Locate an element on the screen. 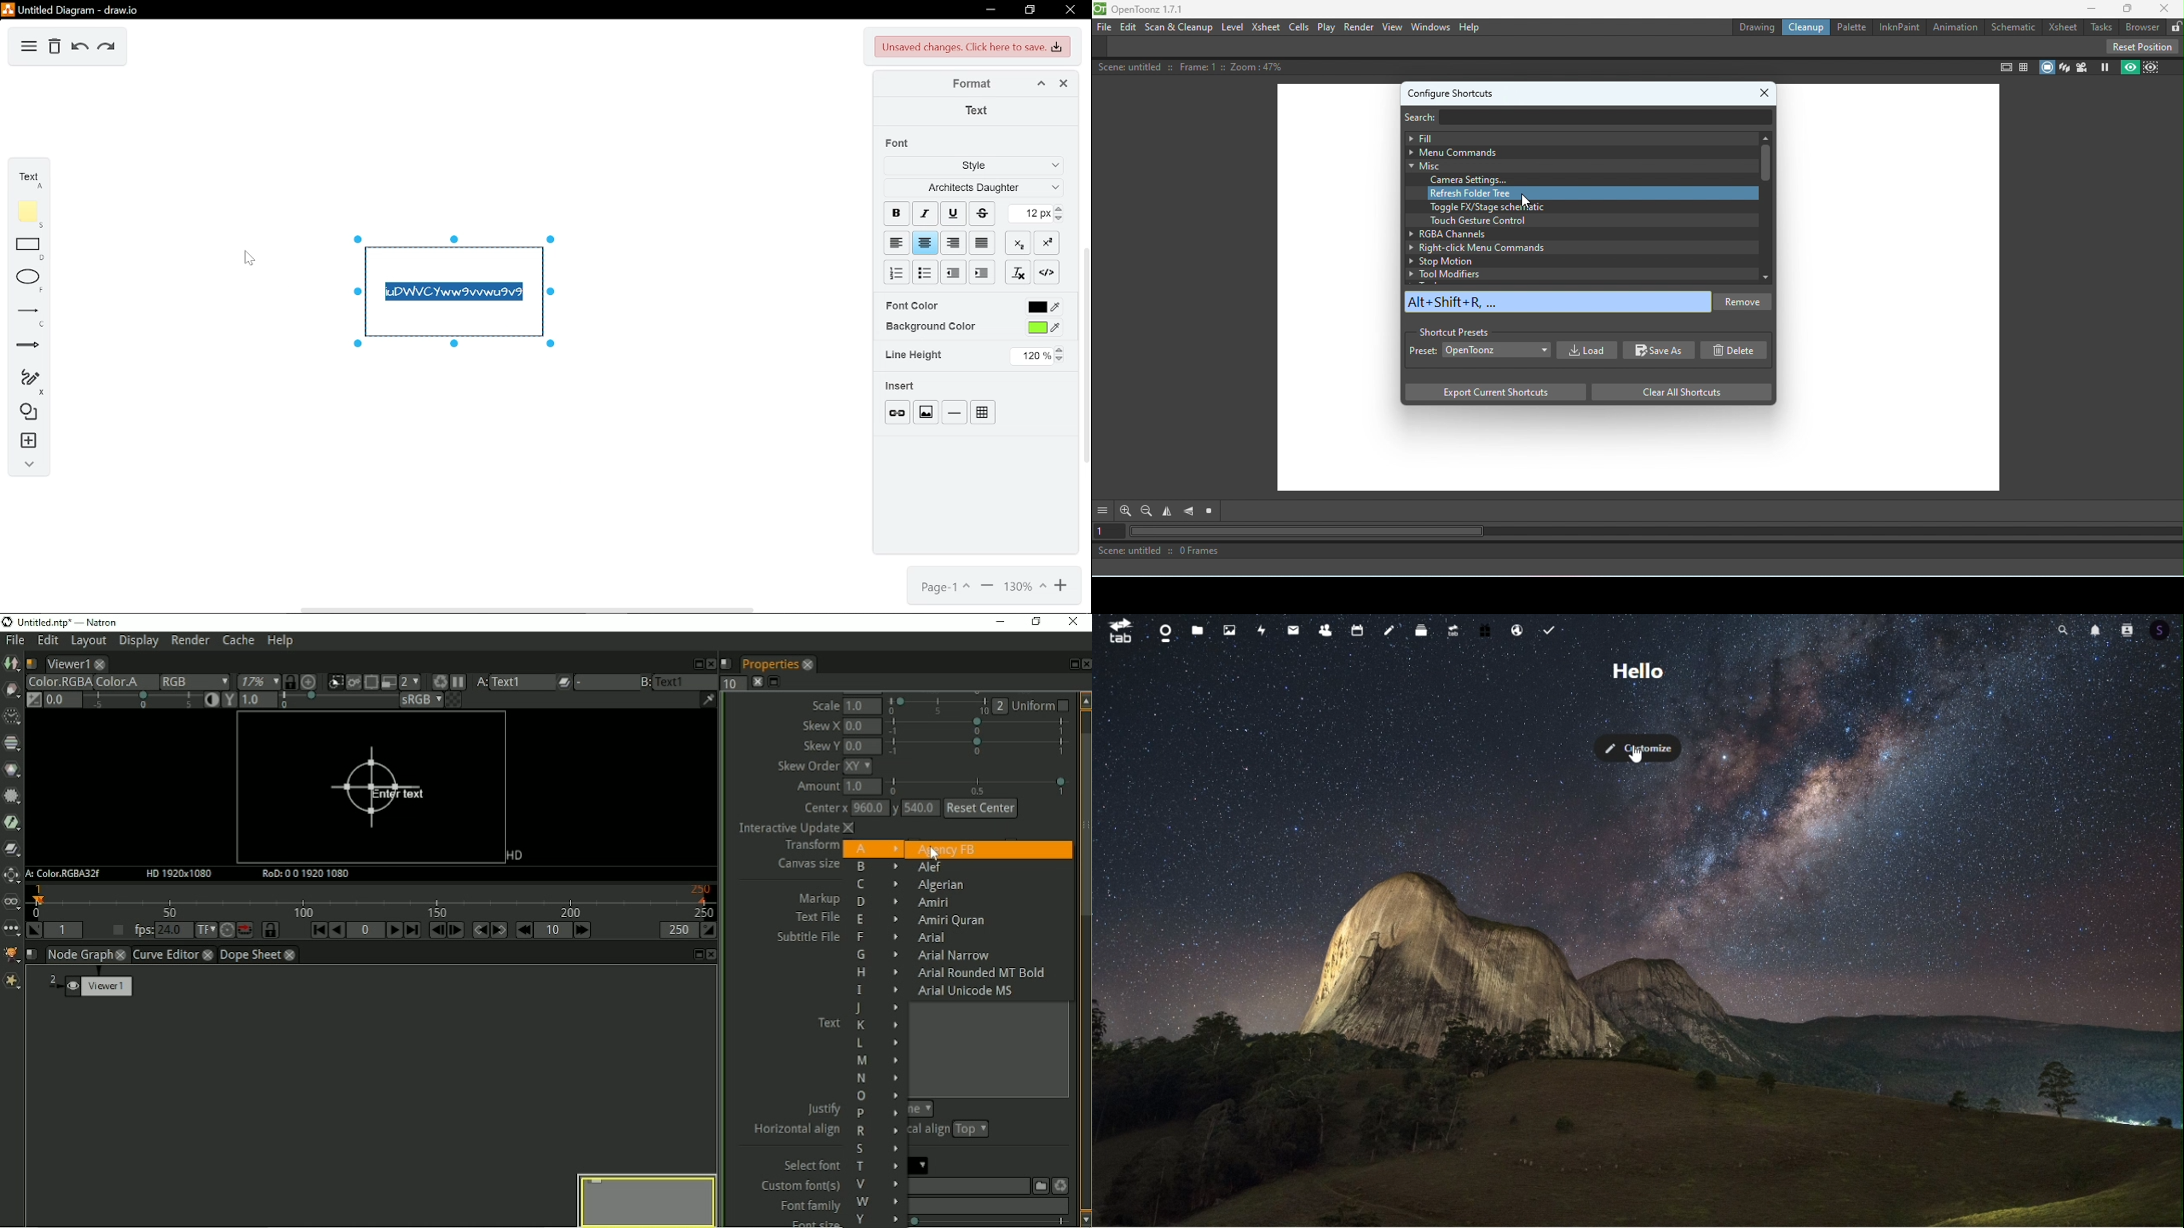 The width and height of the screenshot is (2184, 1232). 130% is located at coordinates (1022, 588).